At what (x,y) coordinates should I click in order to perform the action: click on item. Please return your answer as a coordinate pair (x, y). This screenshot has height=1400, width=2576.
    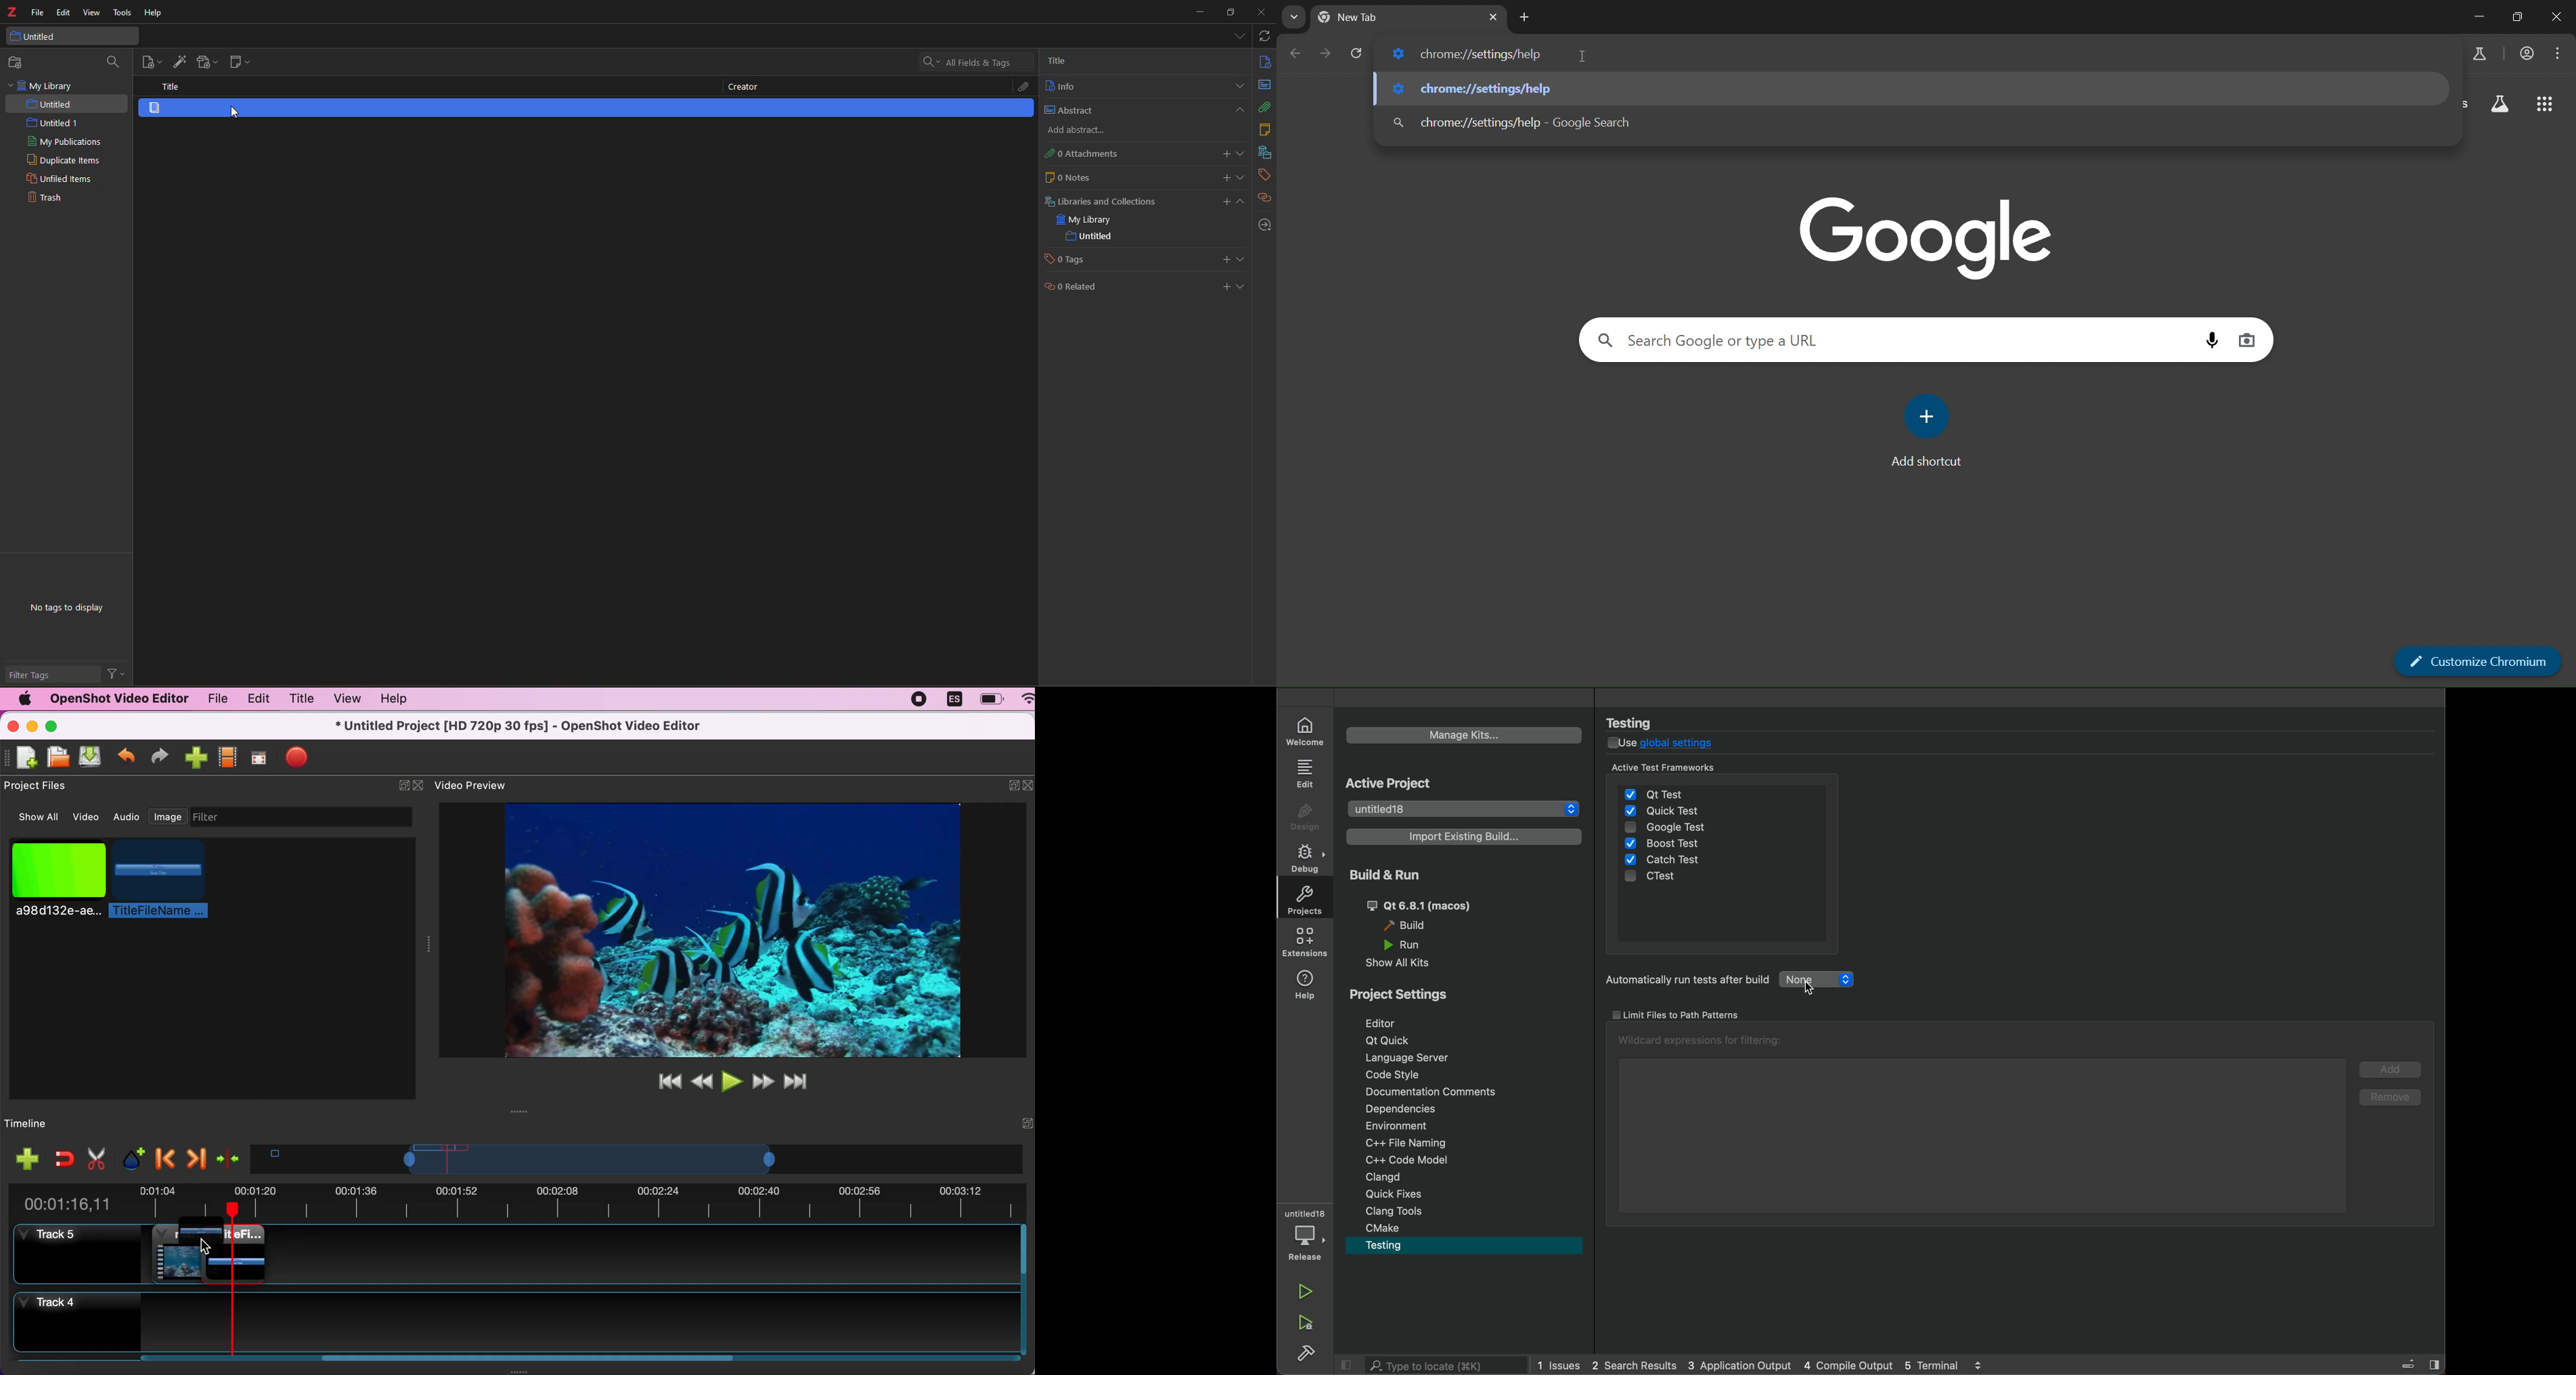
    Looking at the image, I should click on (160, 108).